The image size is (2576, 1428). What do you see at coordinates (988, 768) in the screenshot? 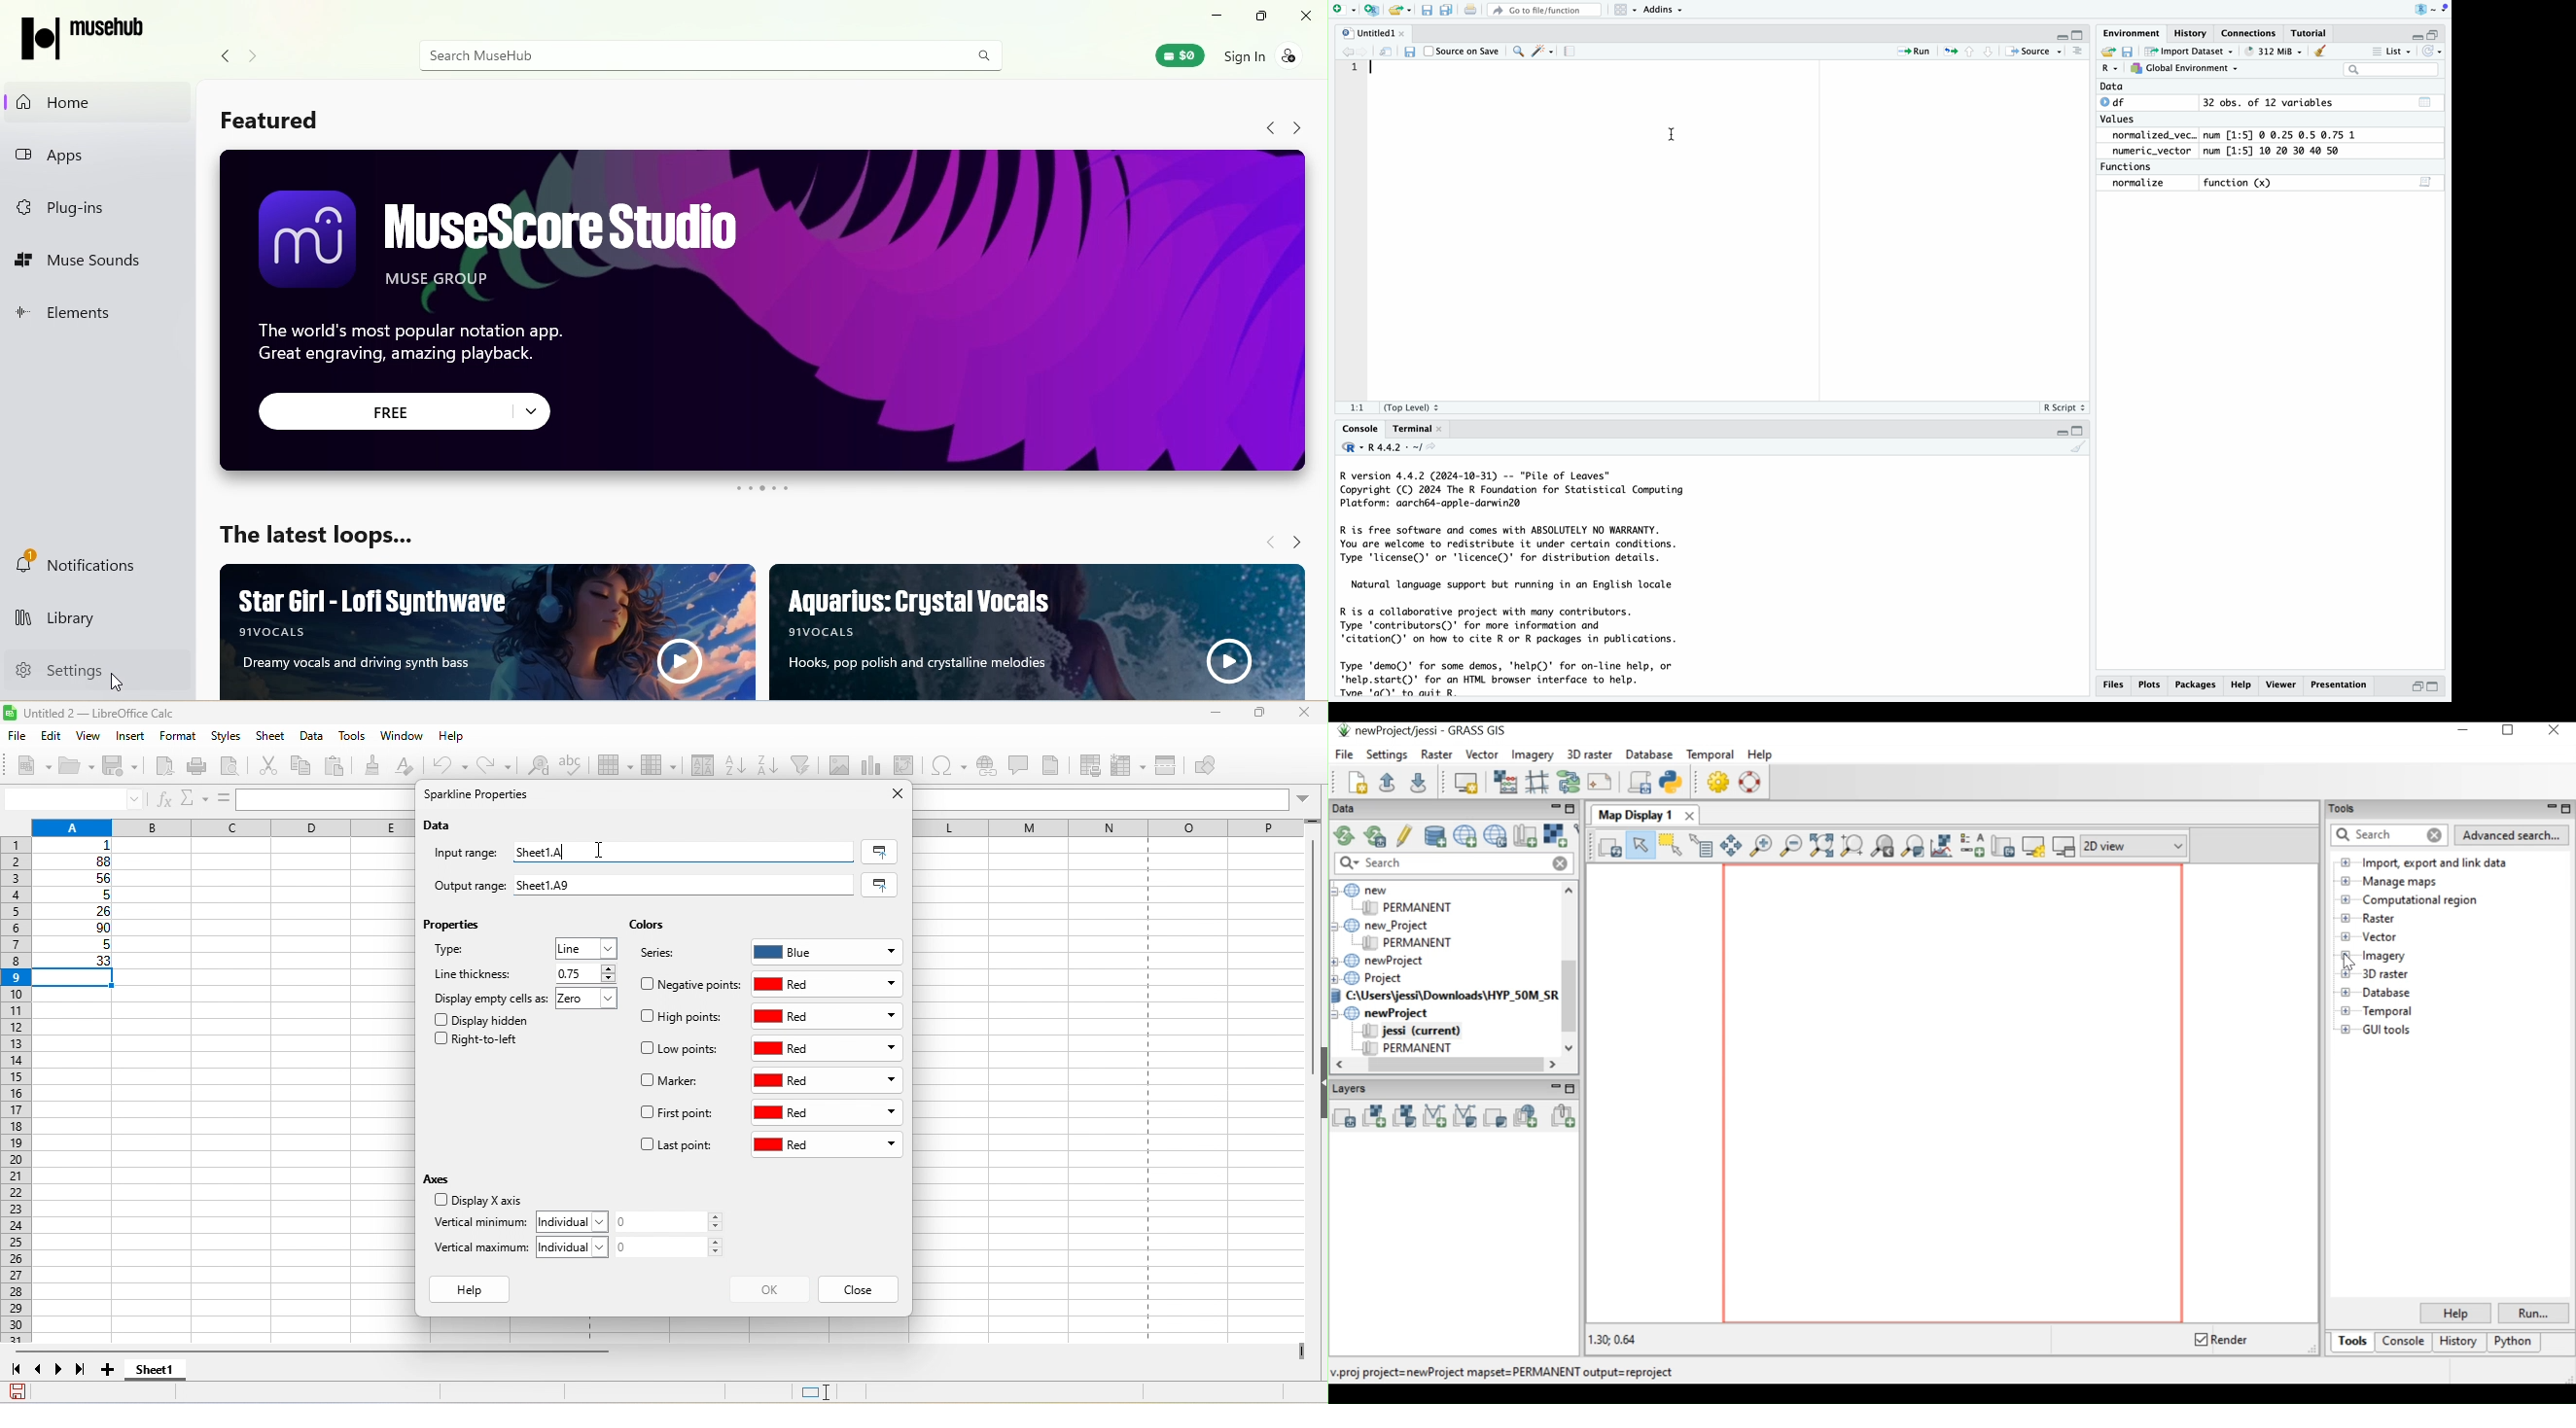
I see `hyperlink` at bounding box center [988, 768].